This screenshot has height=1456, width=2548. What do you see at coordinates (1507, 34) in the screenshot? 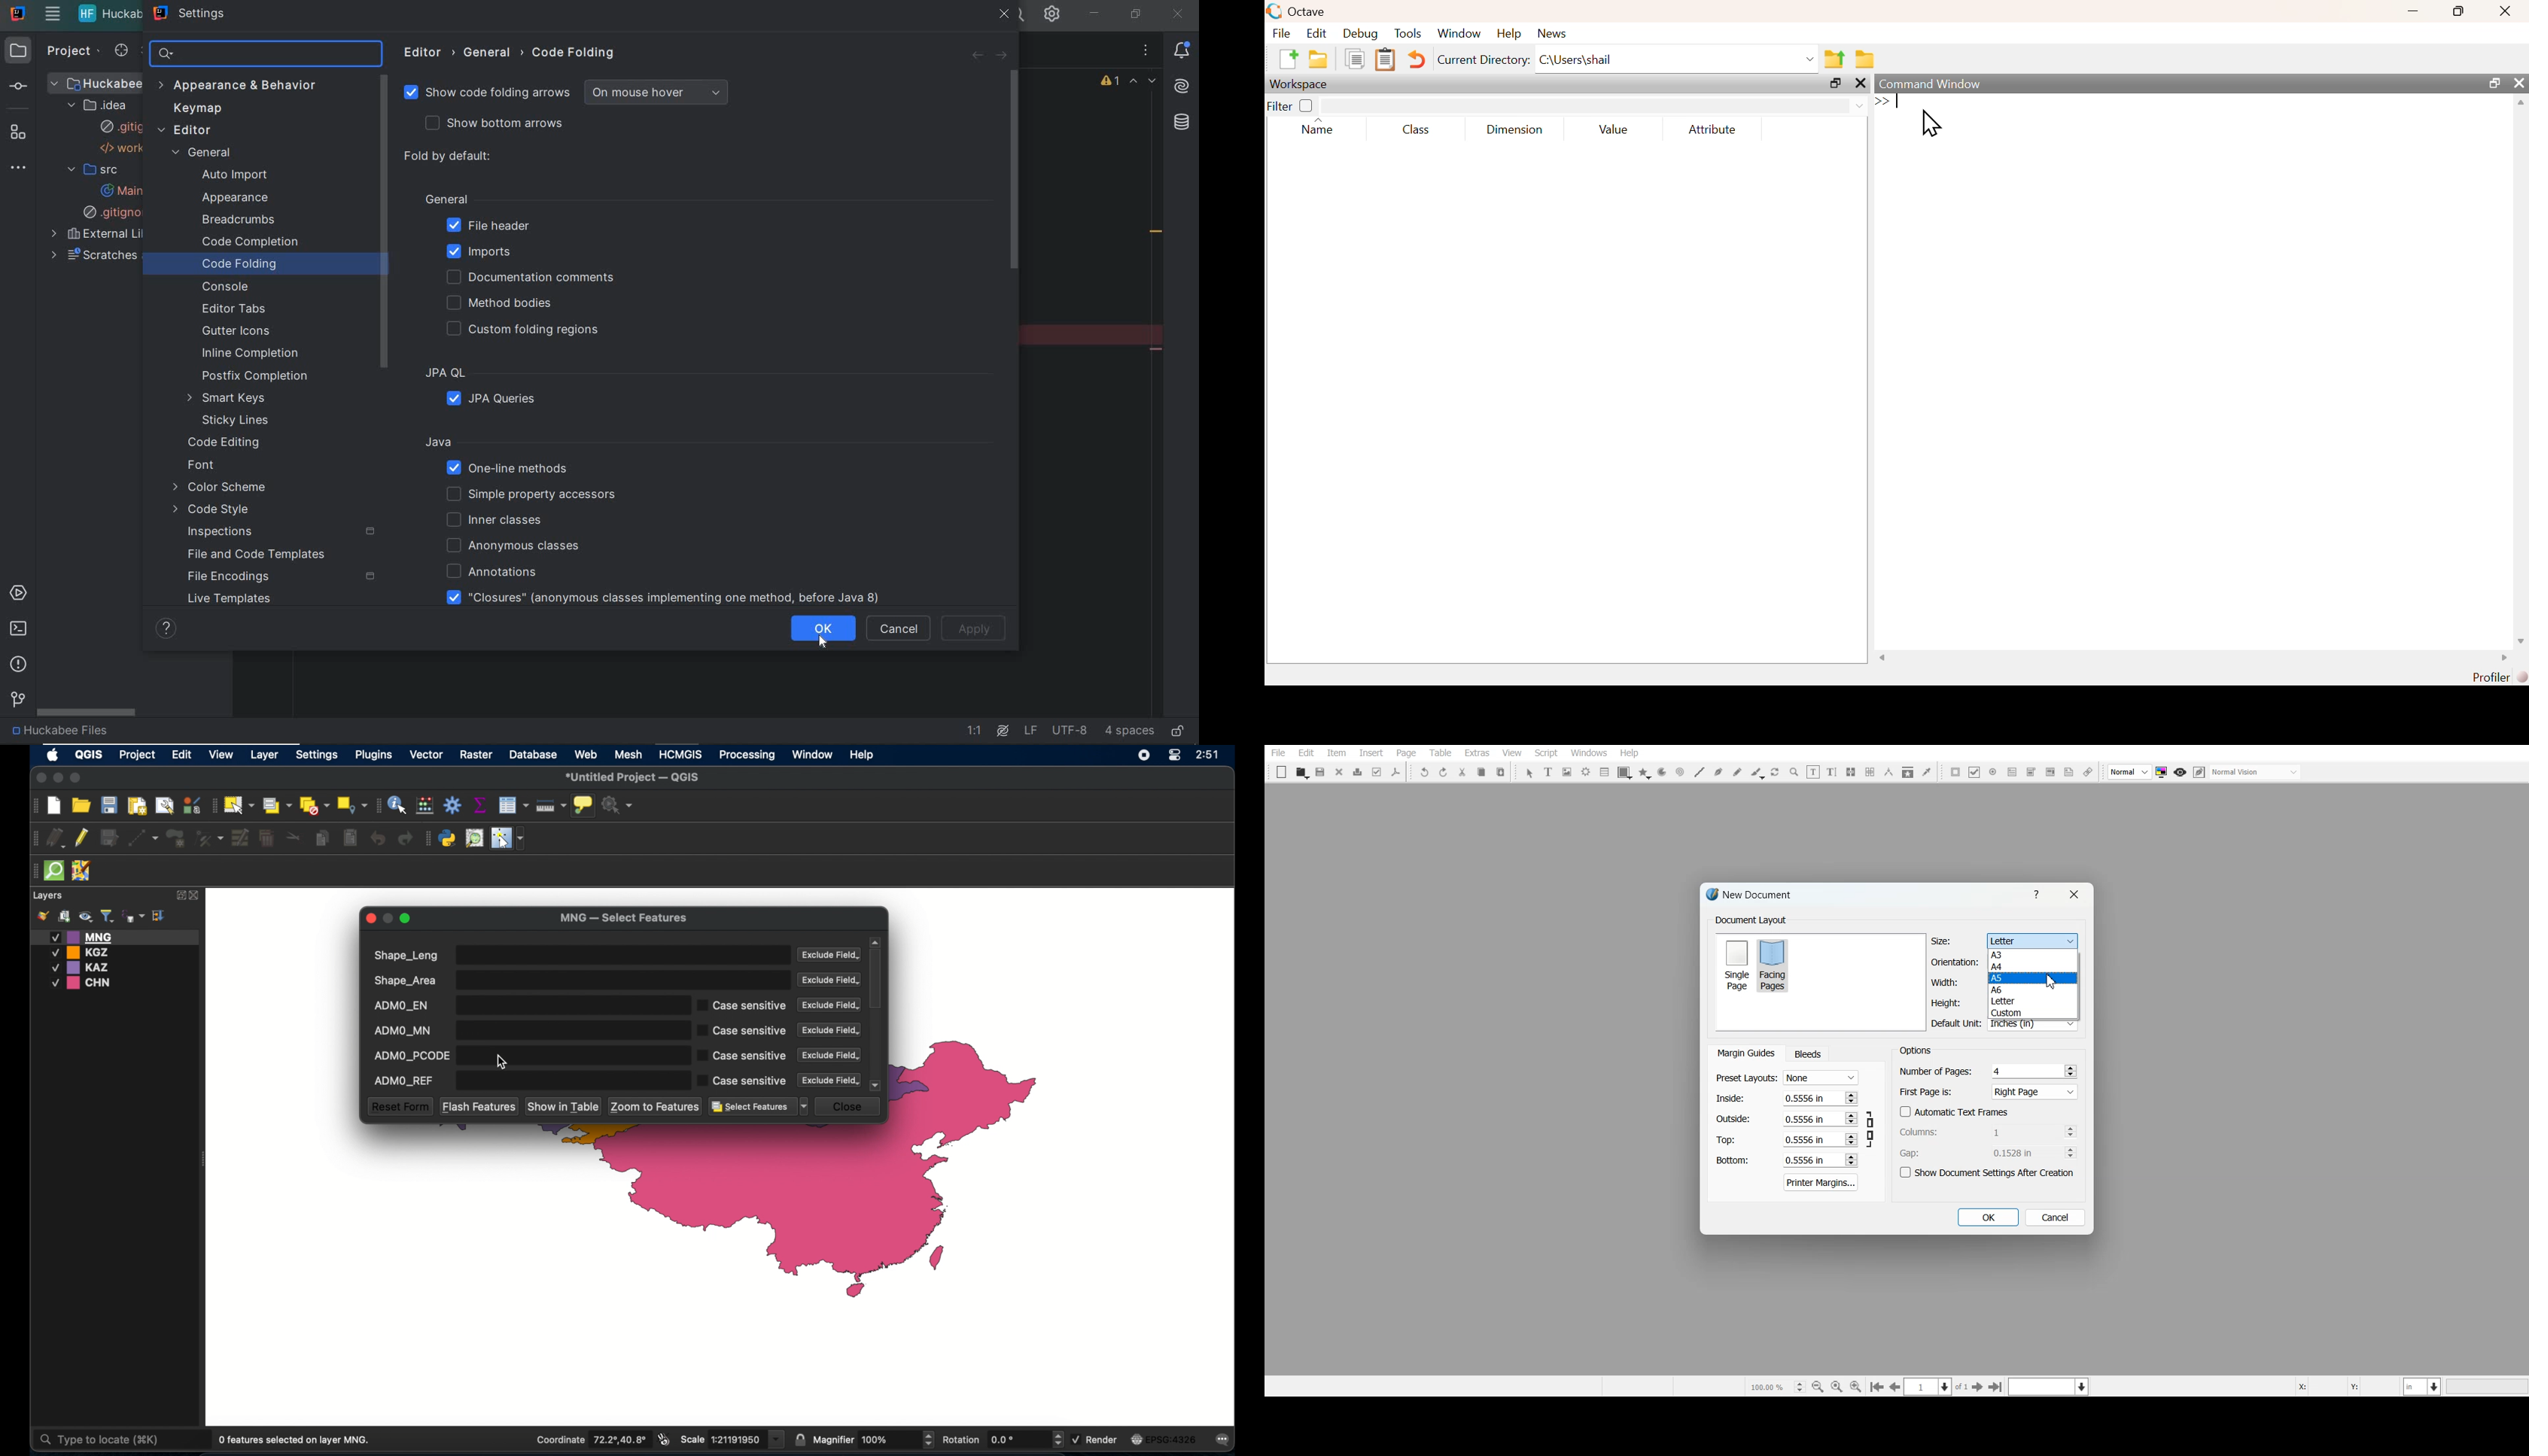
I see `Help` at bounding box center [1507, 34].